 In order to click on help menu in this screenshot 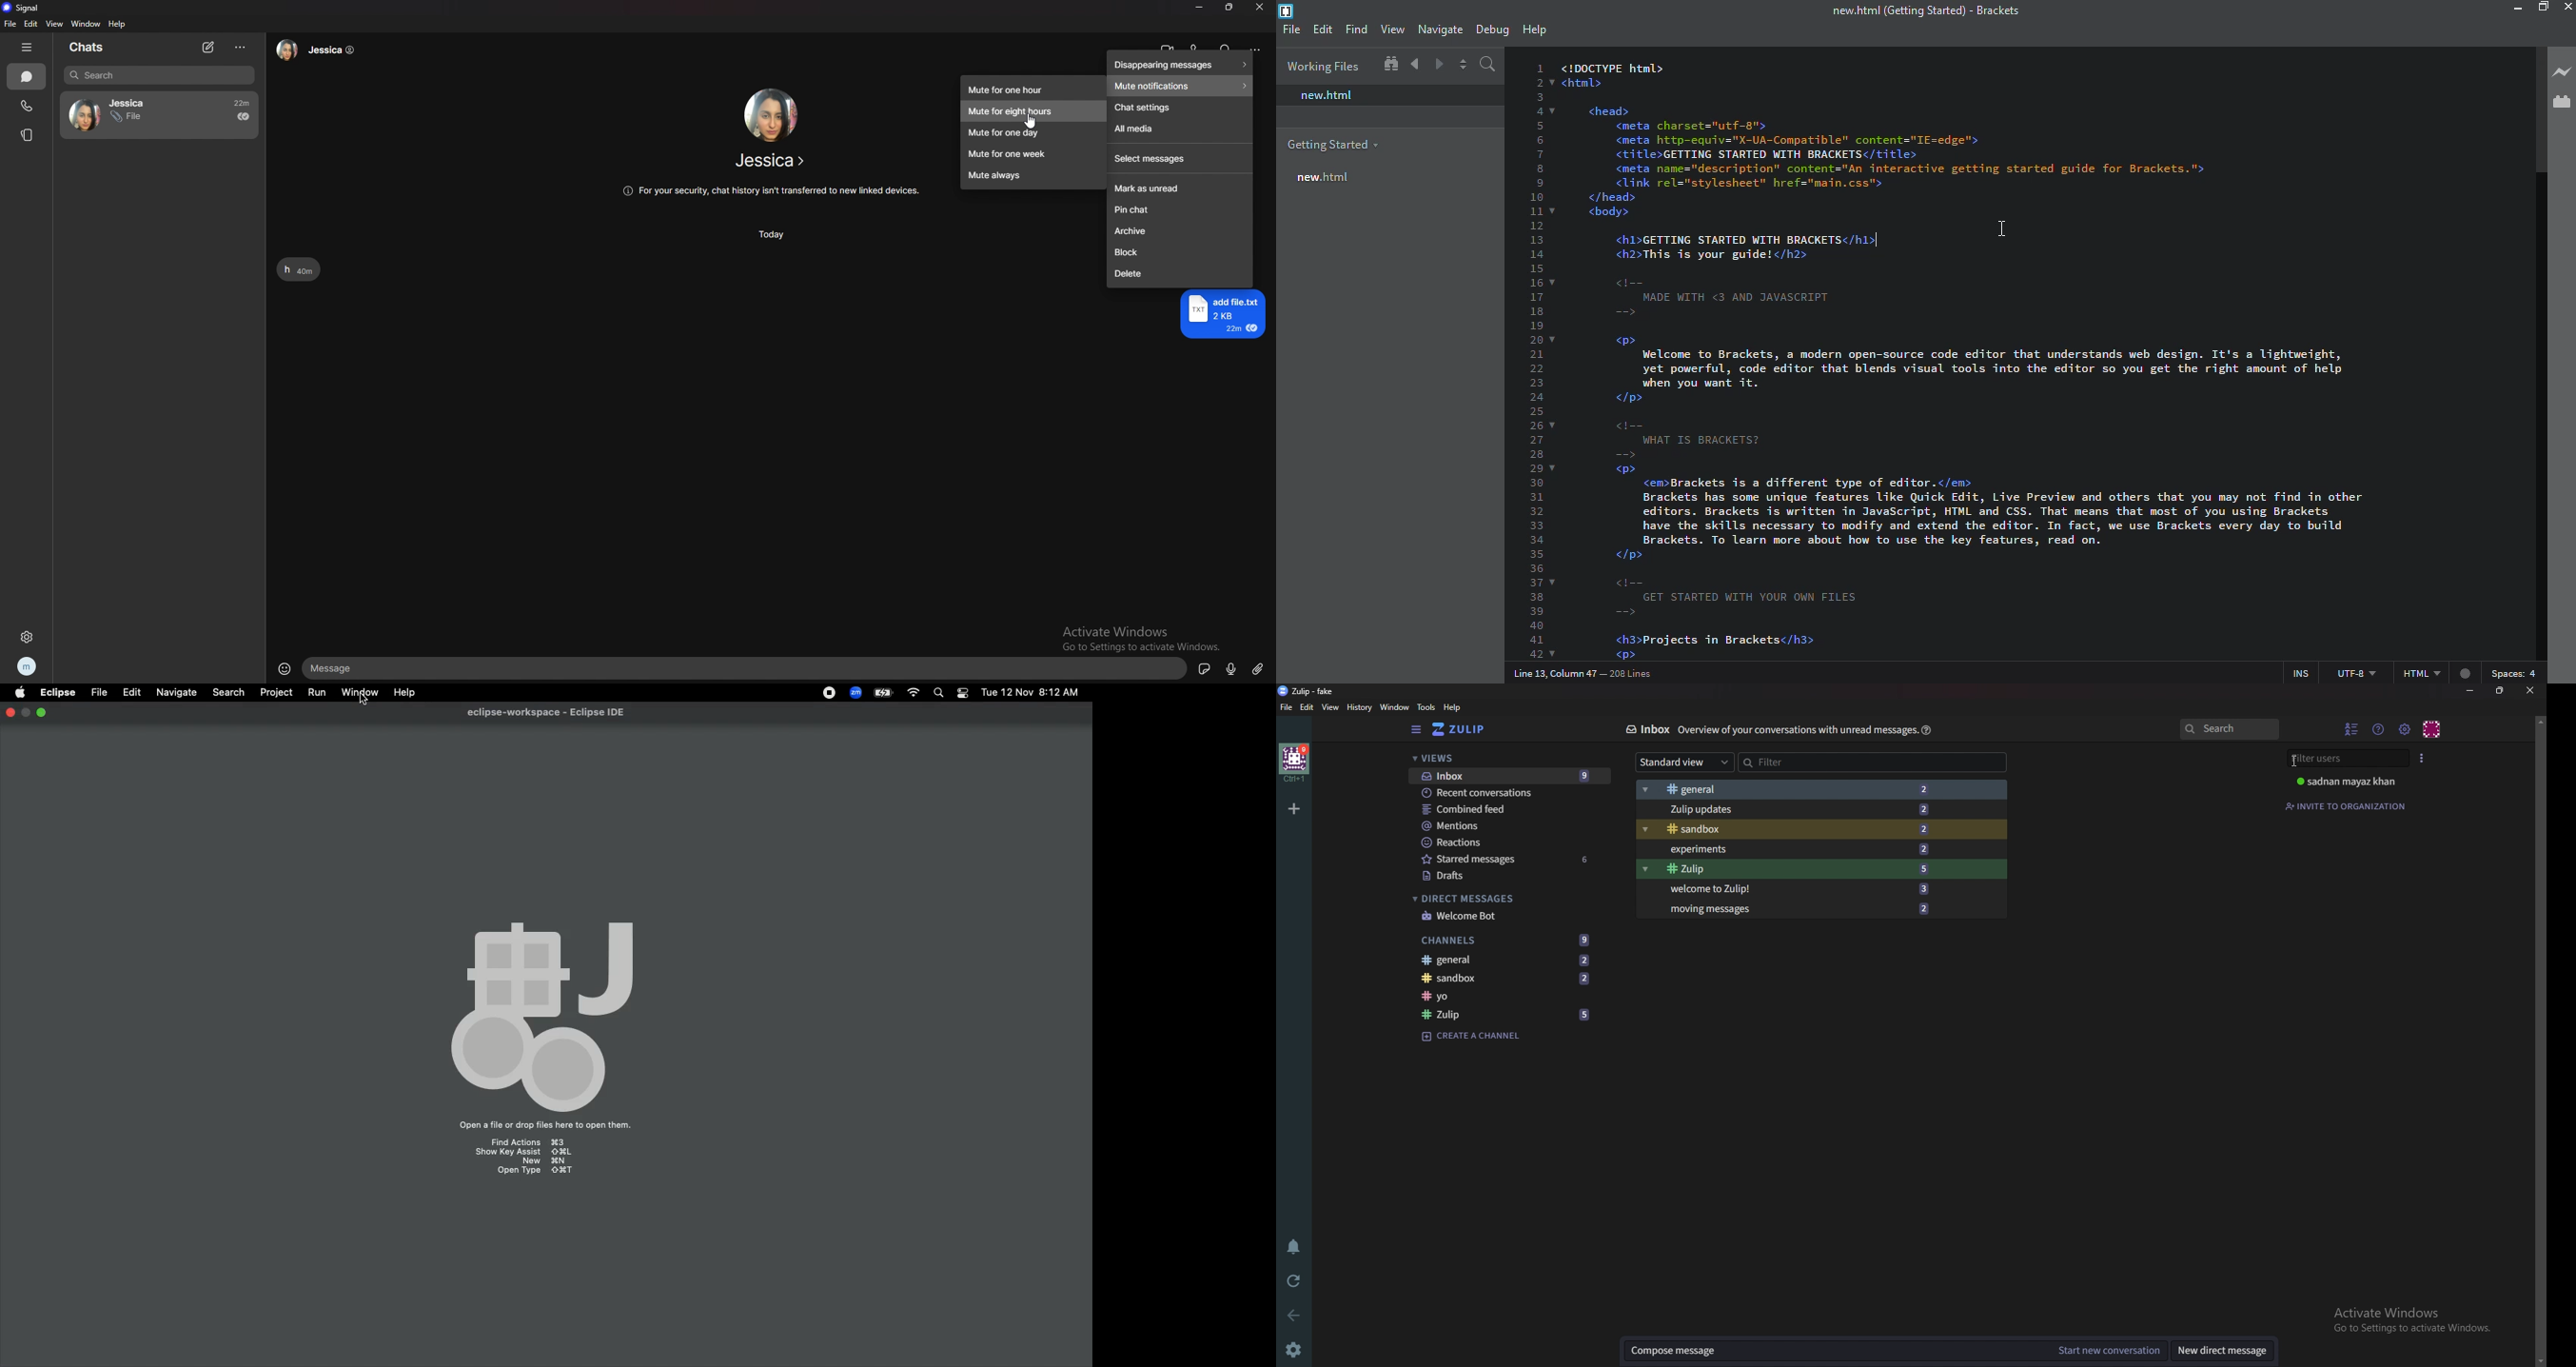, I will do `click(2380, 729)`.